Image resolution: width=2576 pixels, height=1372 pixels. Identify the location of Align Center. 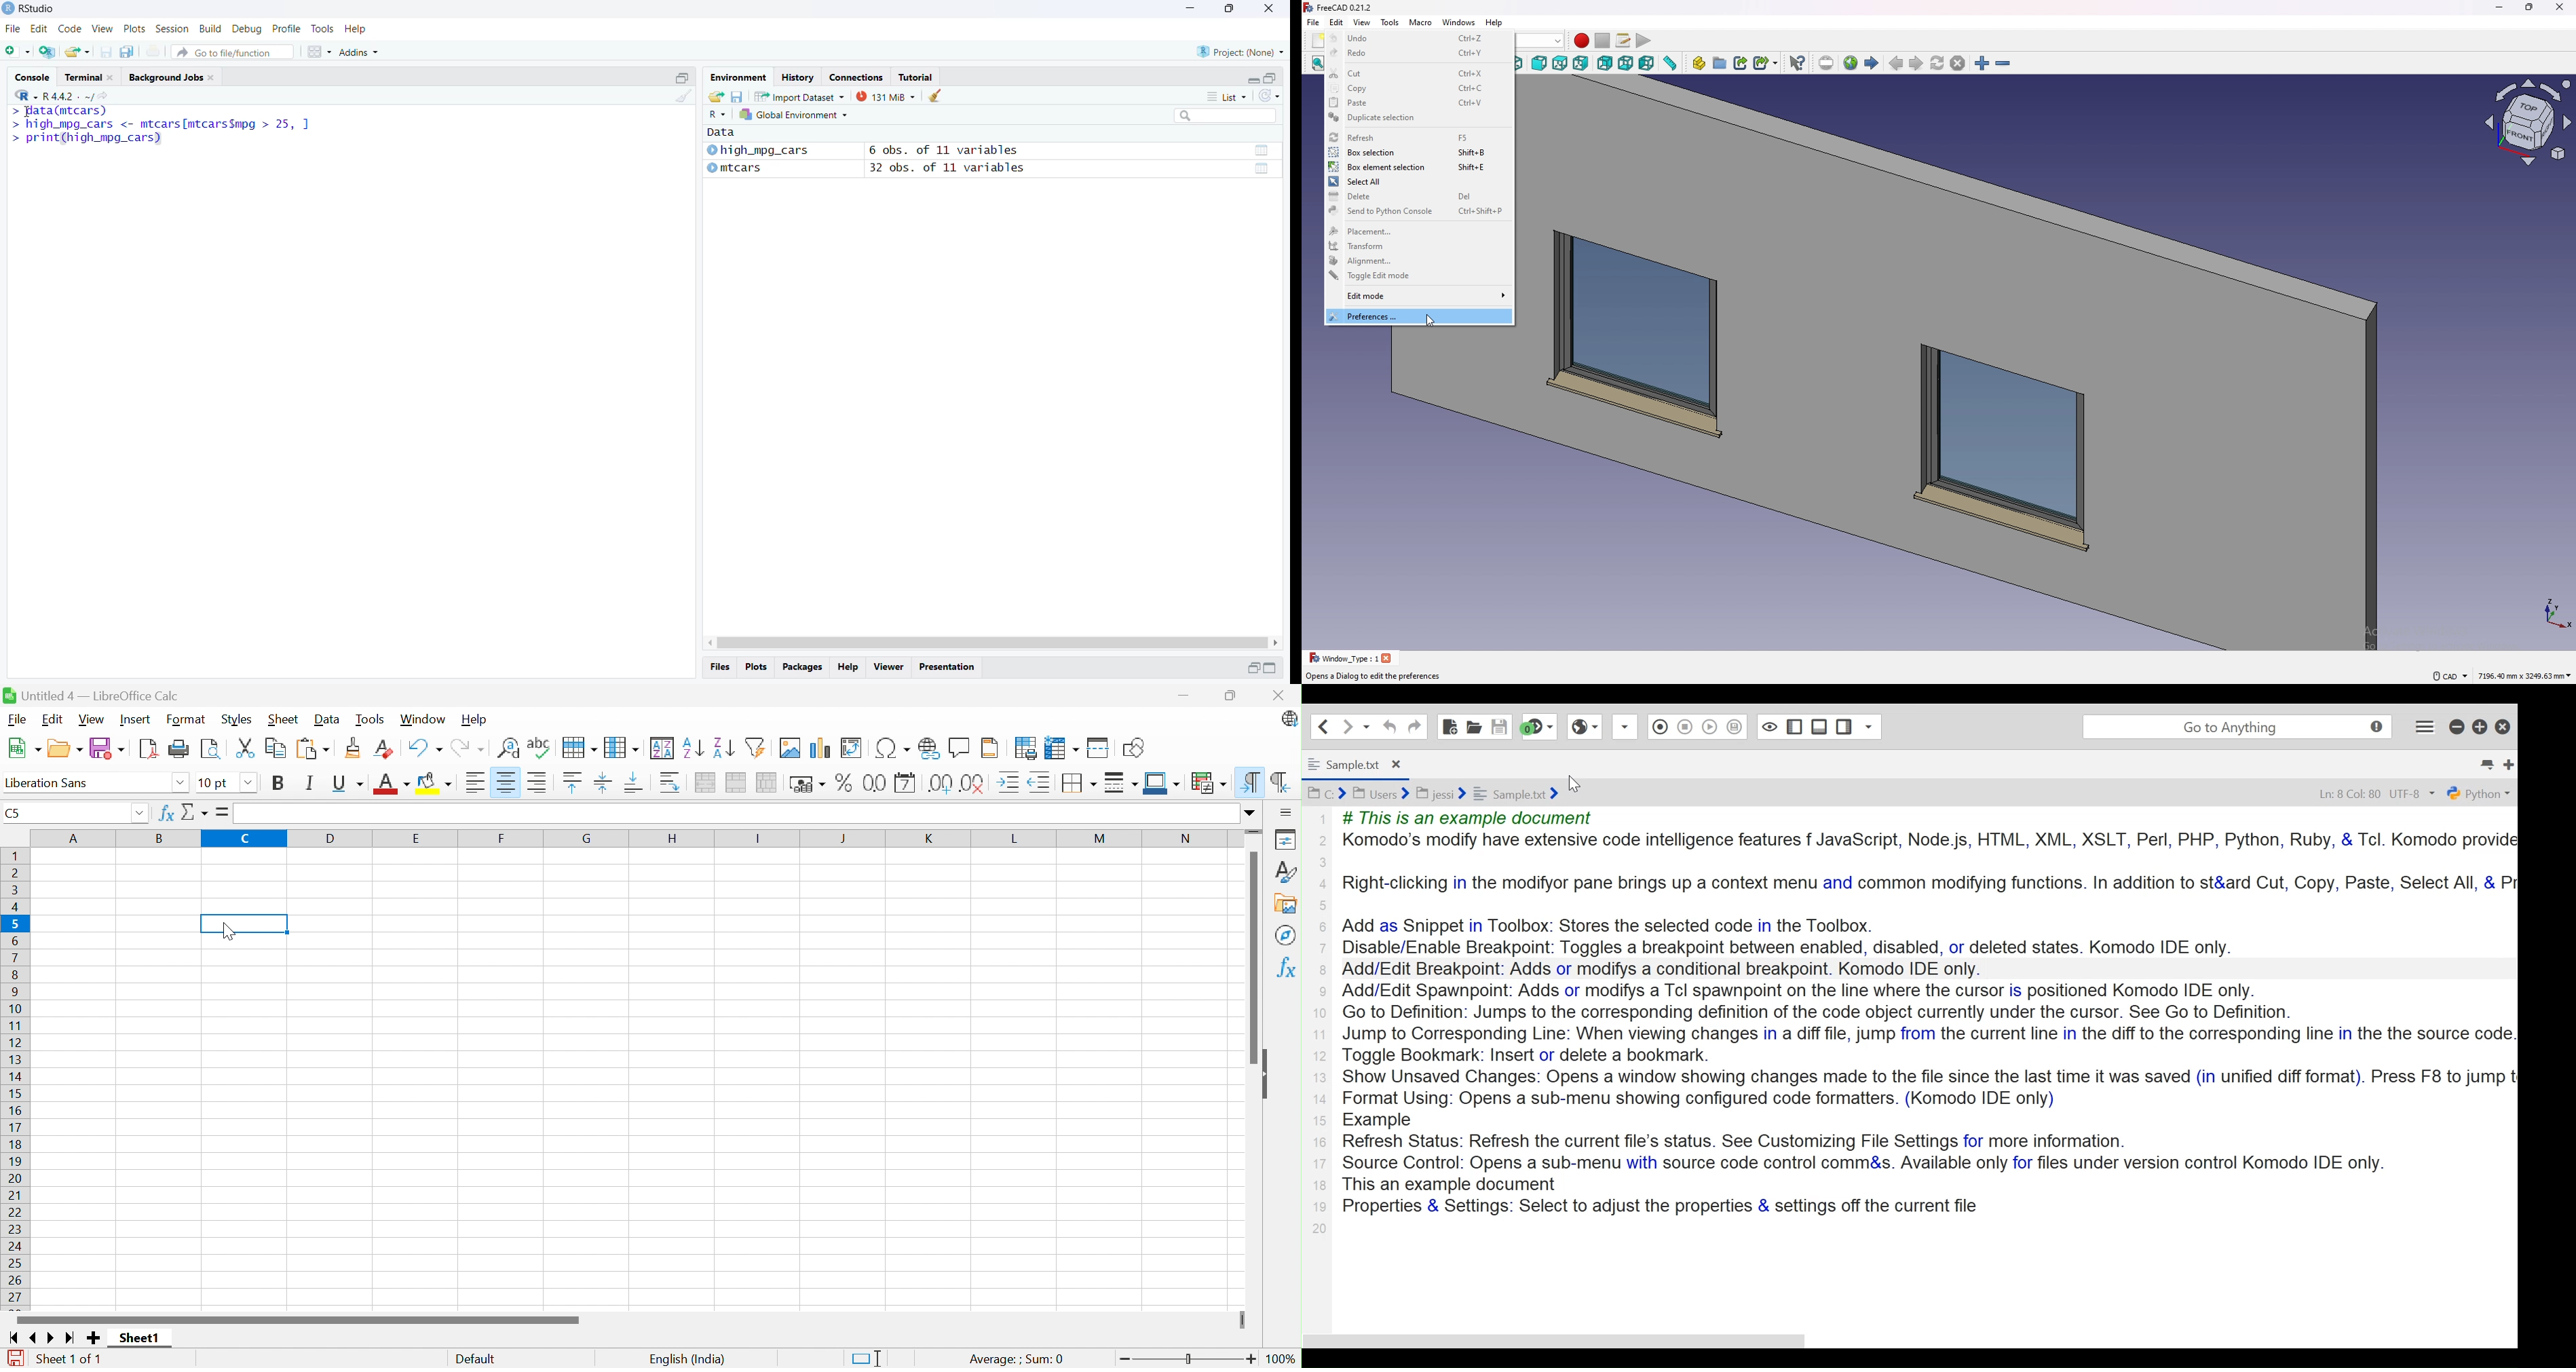
(506, 782).